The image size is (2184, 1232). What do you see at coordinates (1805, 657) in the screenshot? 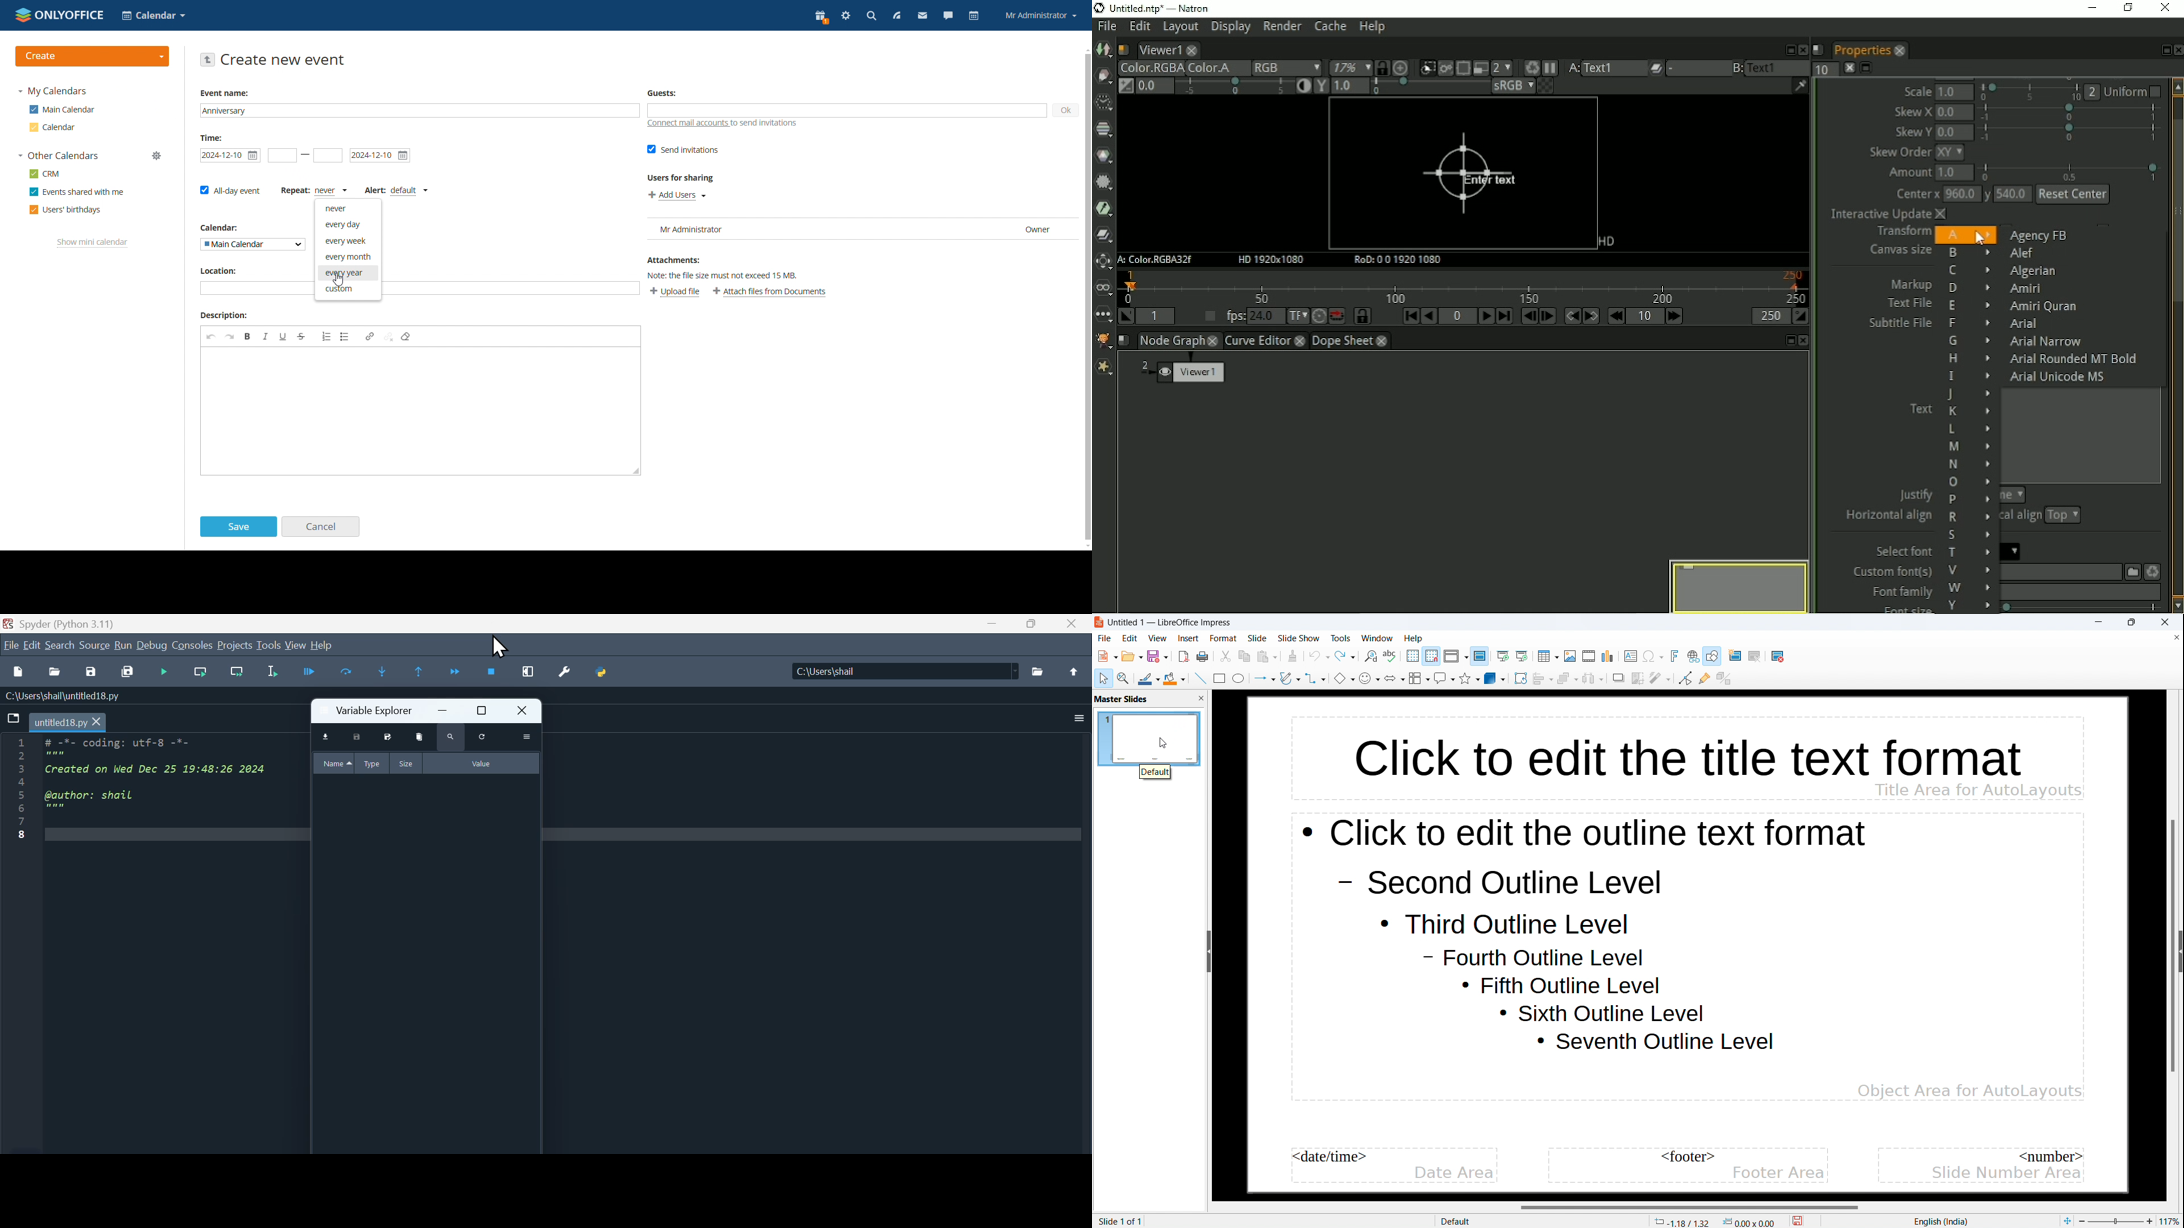
I see `slide layout` at bounding box center [1805, 657].